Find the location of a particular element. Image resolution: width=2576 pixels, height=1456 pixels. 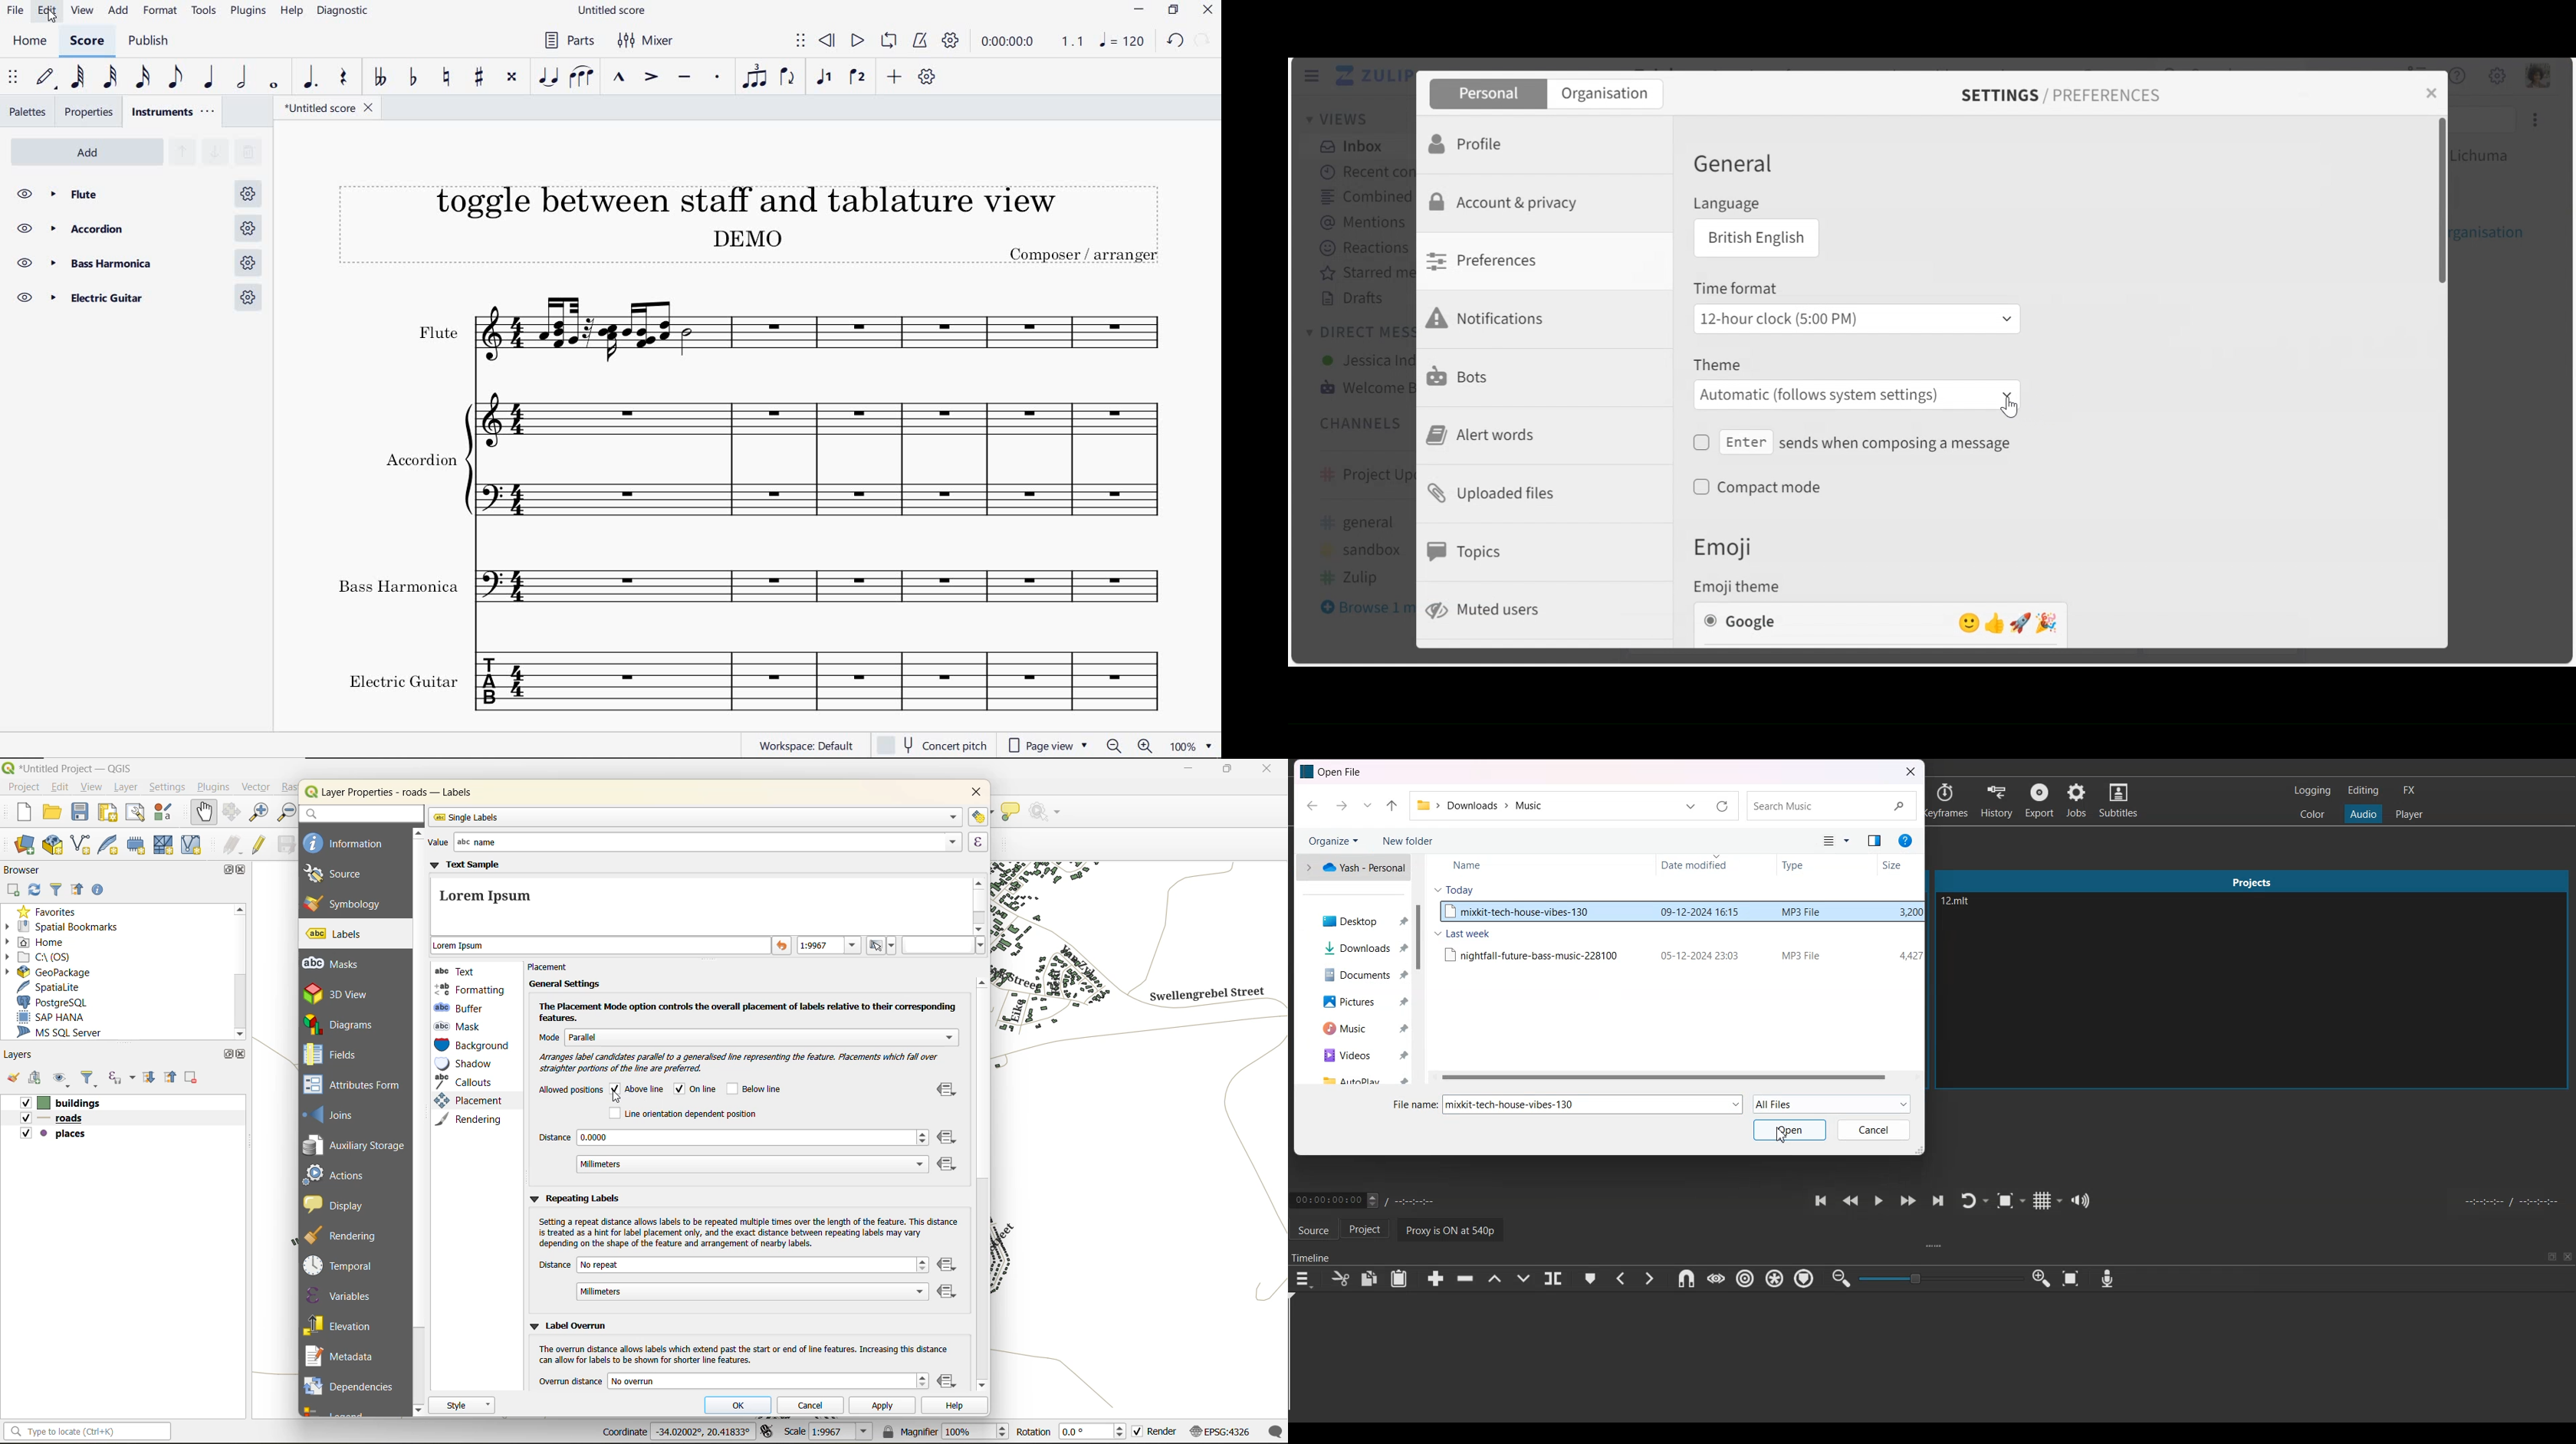

Previous marker is located at coordinates (1620, 1279).